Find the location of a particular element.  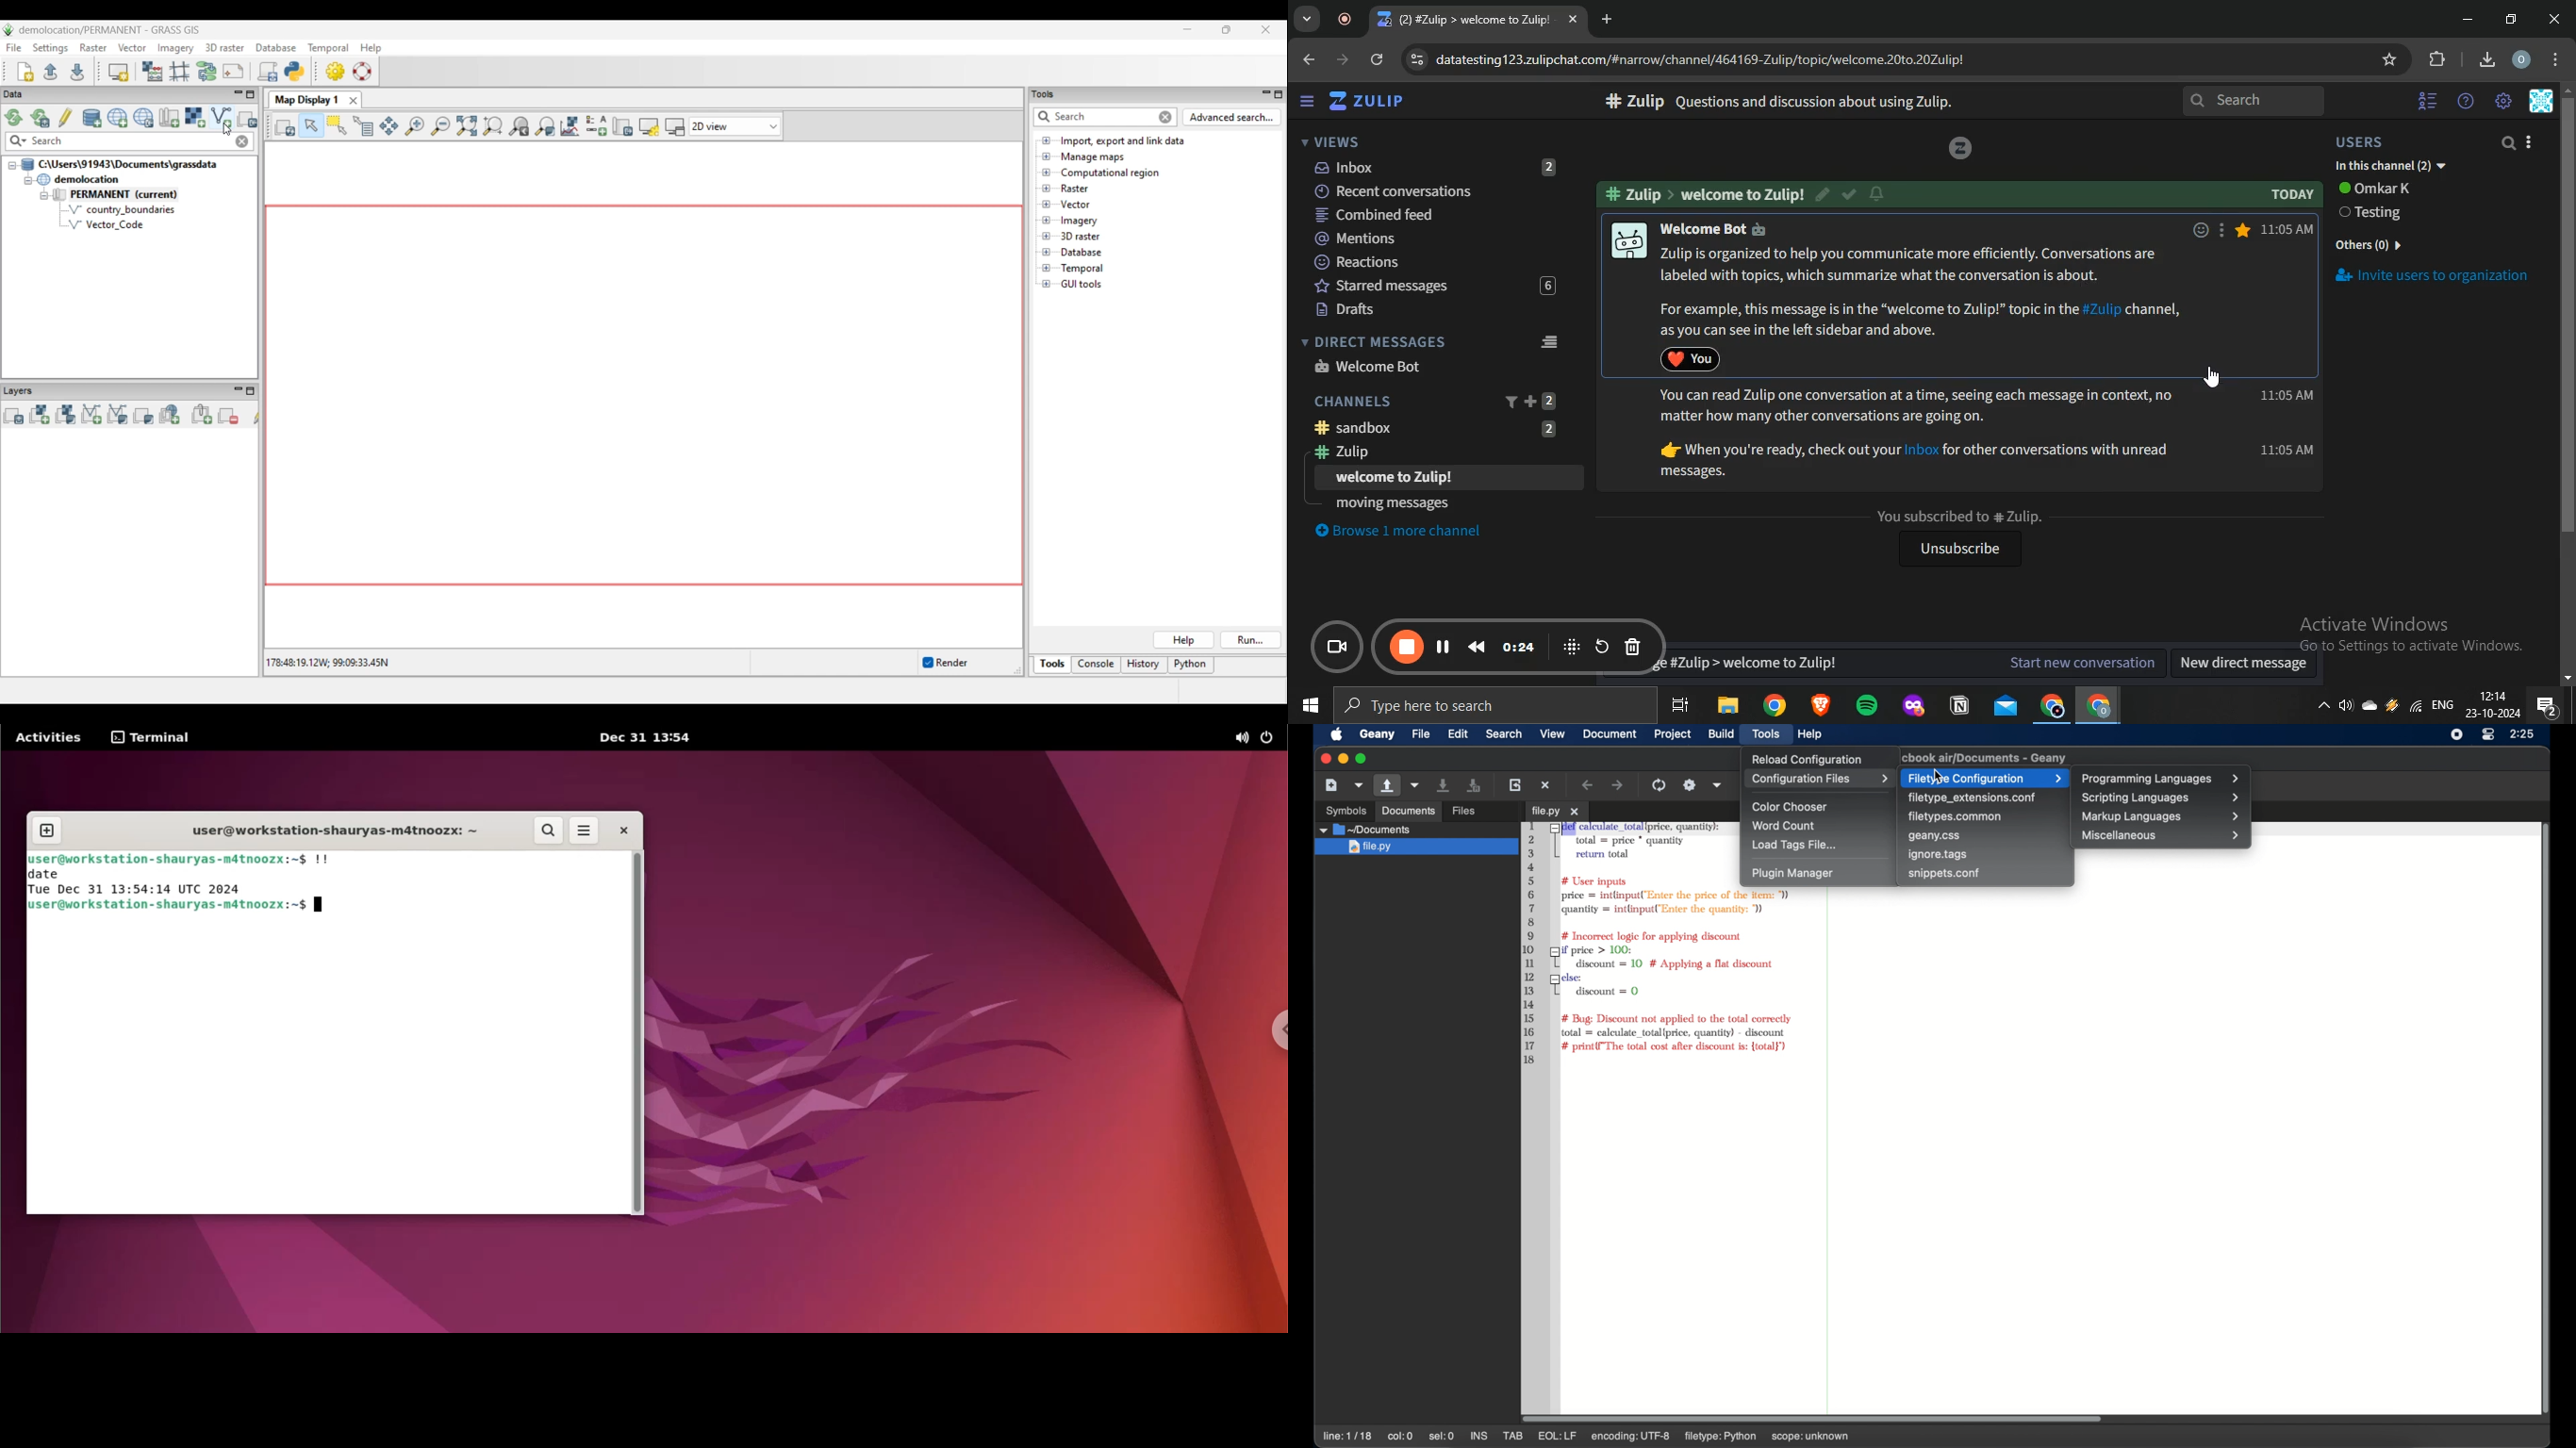

 is located at coordinates (2529, 143).